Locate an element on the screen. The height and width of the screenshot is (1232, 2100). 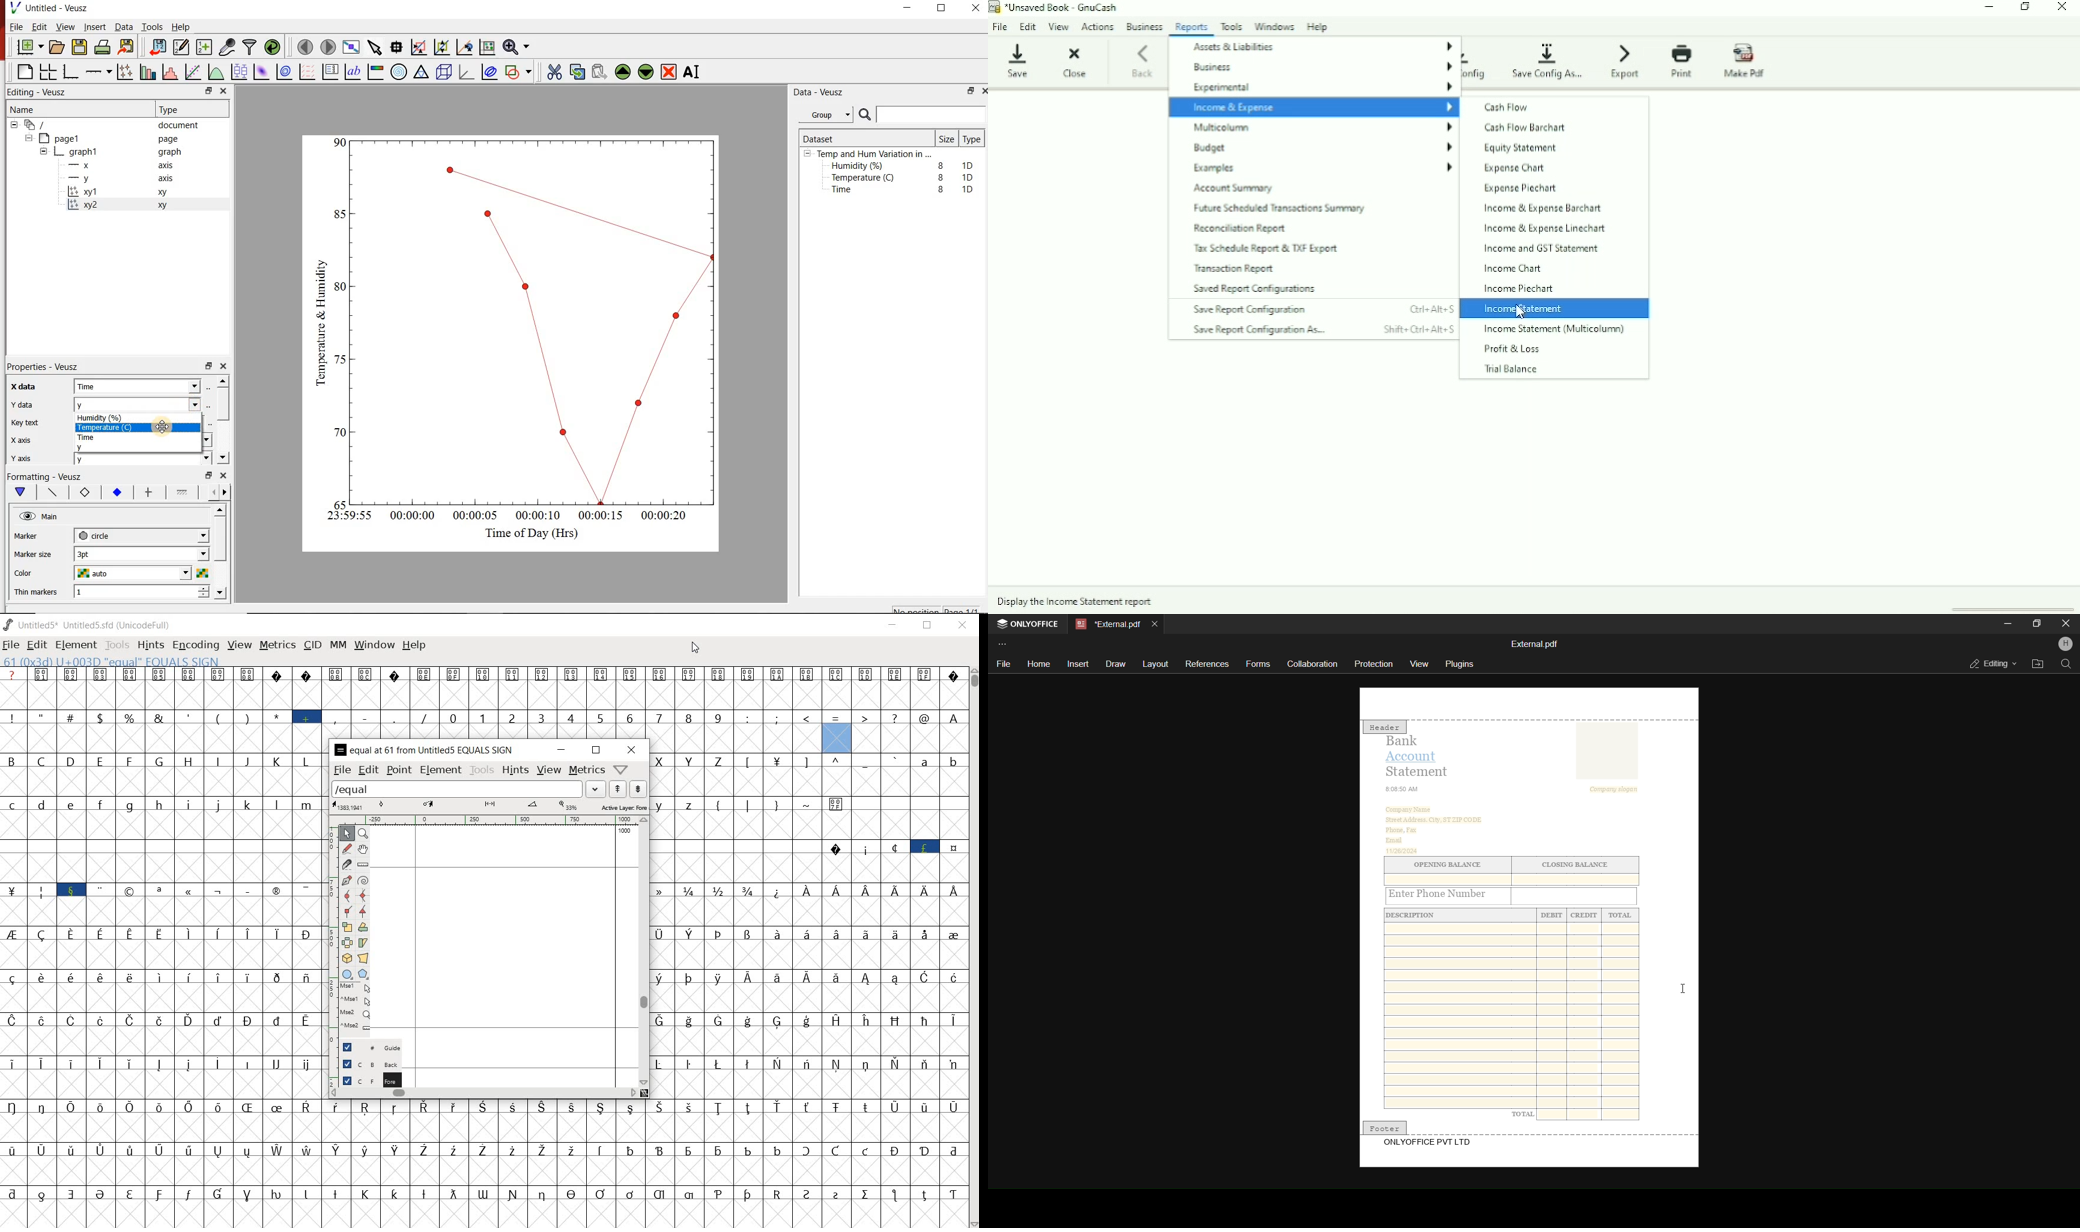
Export is located at coordinates (1628, 60).